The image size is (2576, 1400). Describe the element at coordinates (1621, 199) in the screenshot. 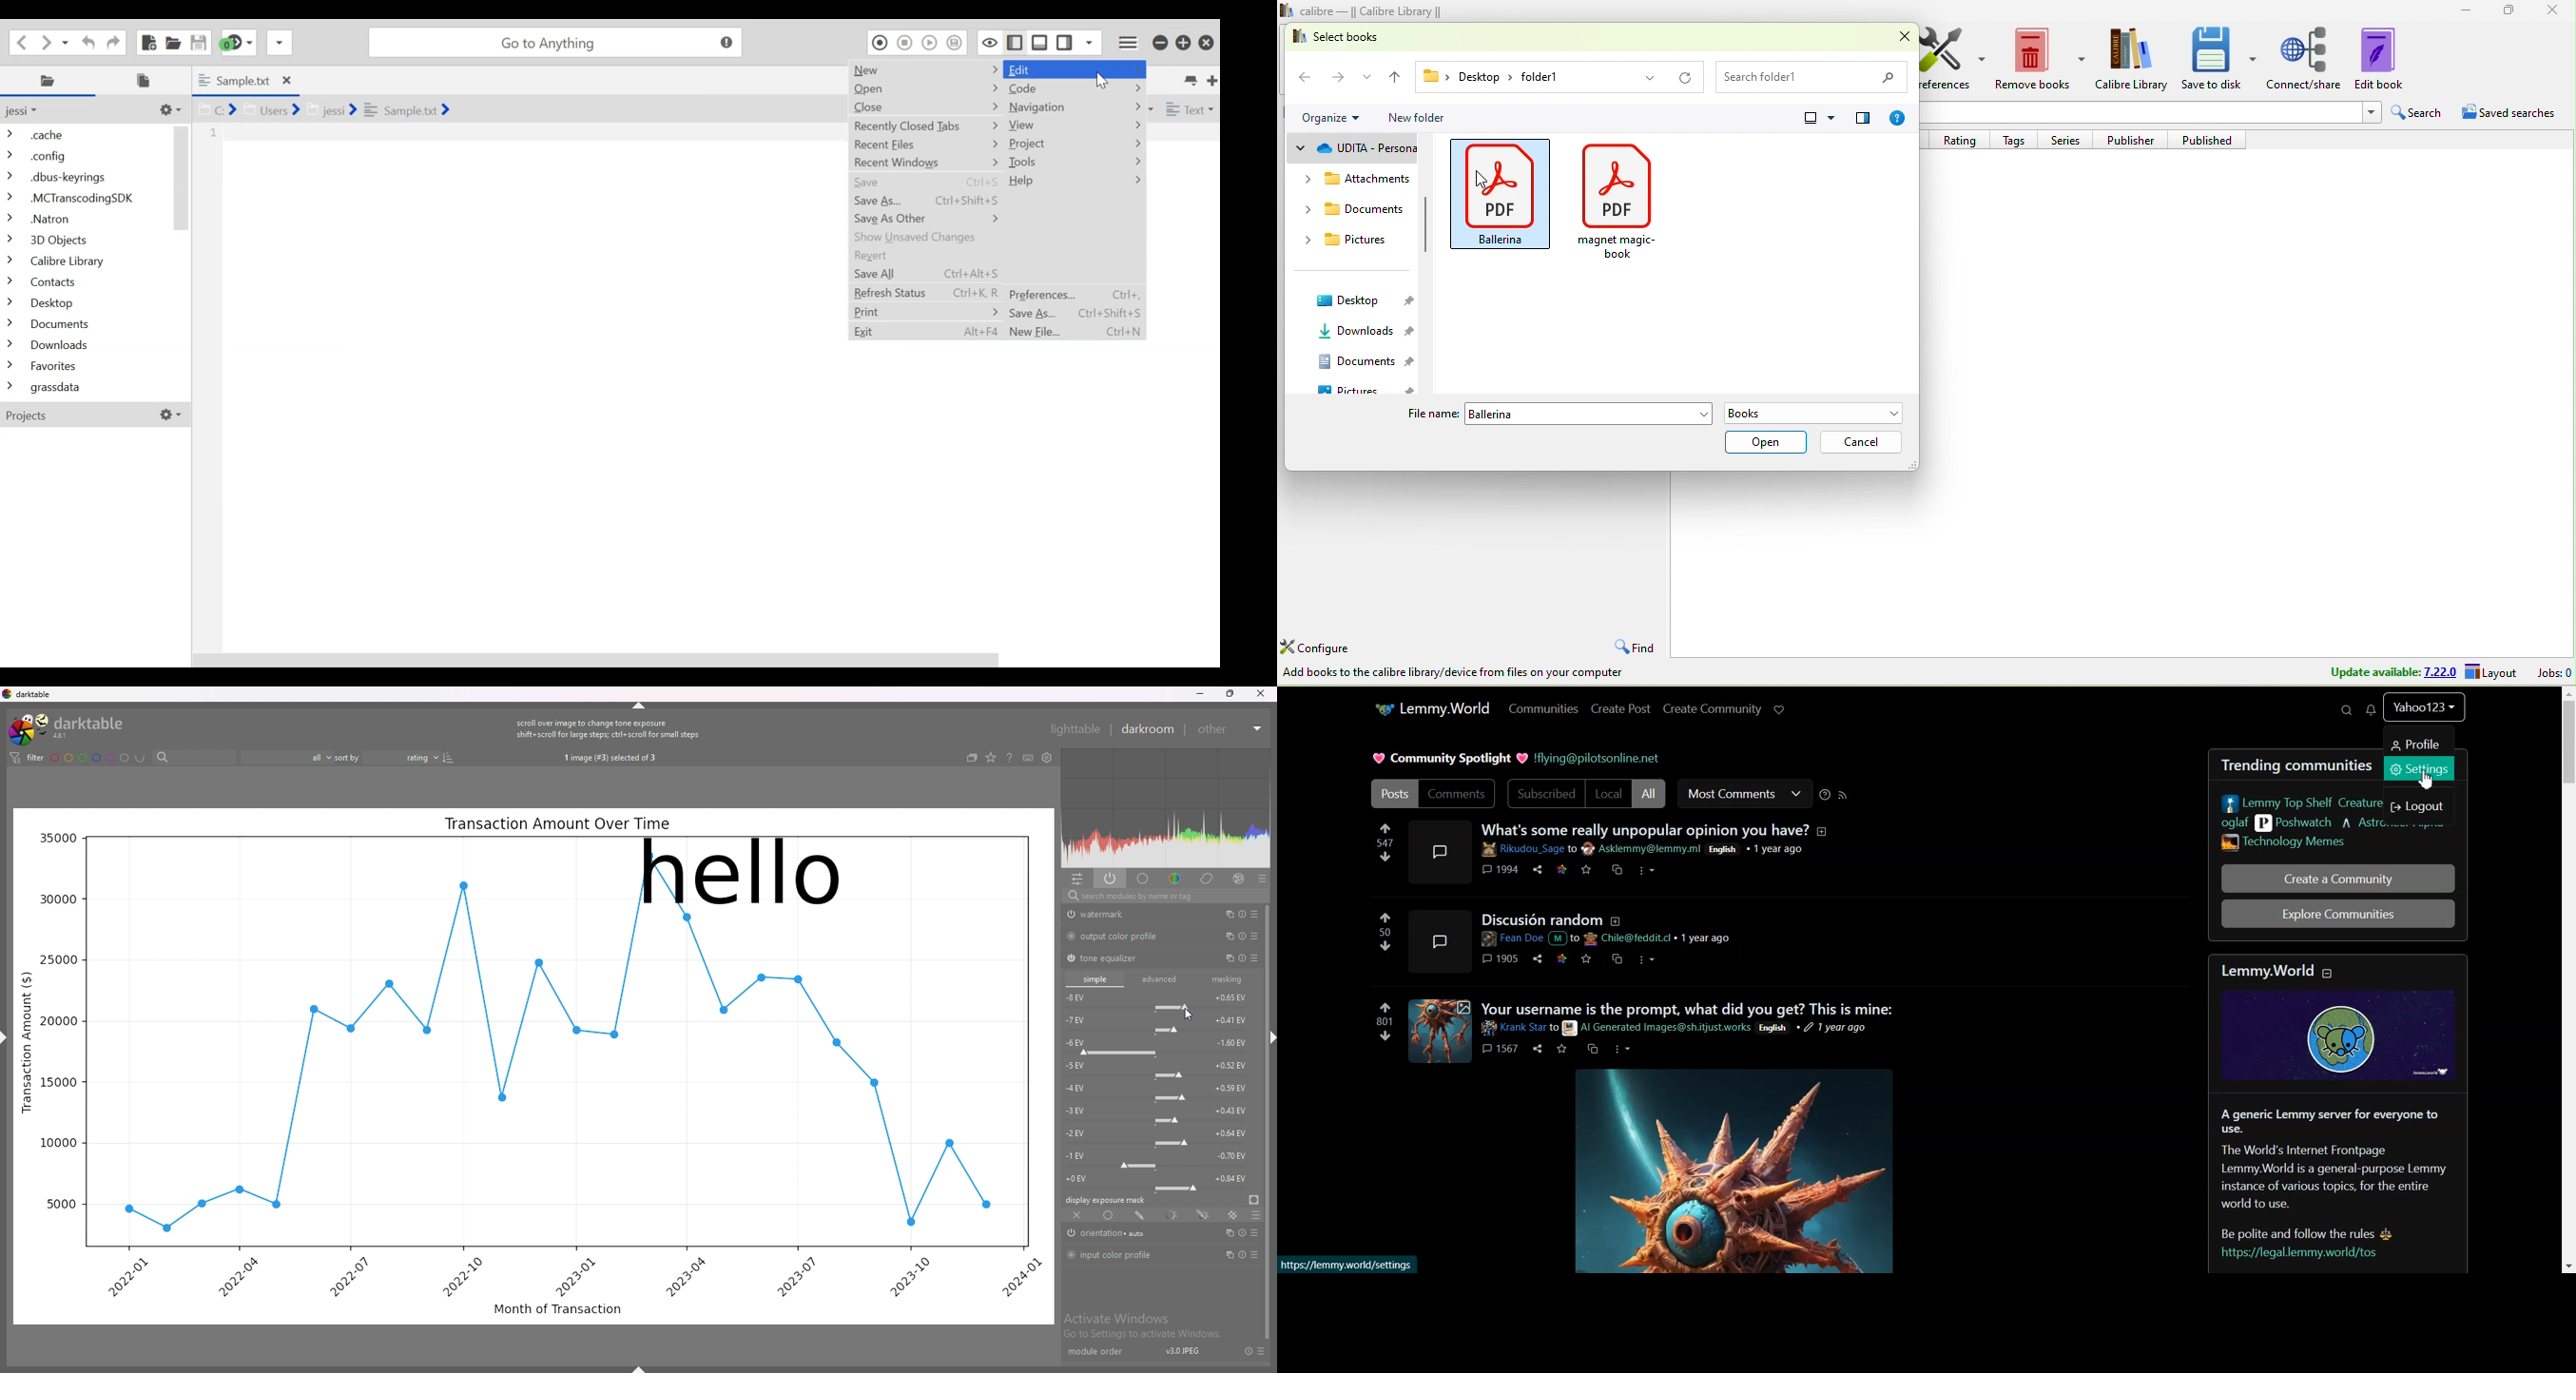

I see `magnet magic book` at that location.